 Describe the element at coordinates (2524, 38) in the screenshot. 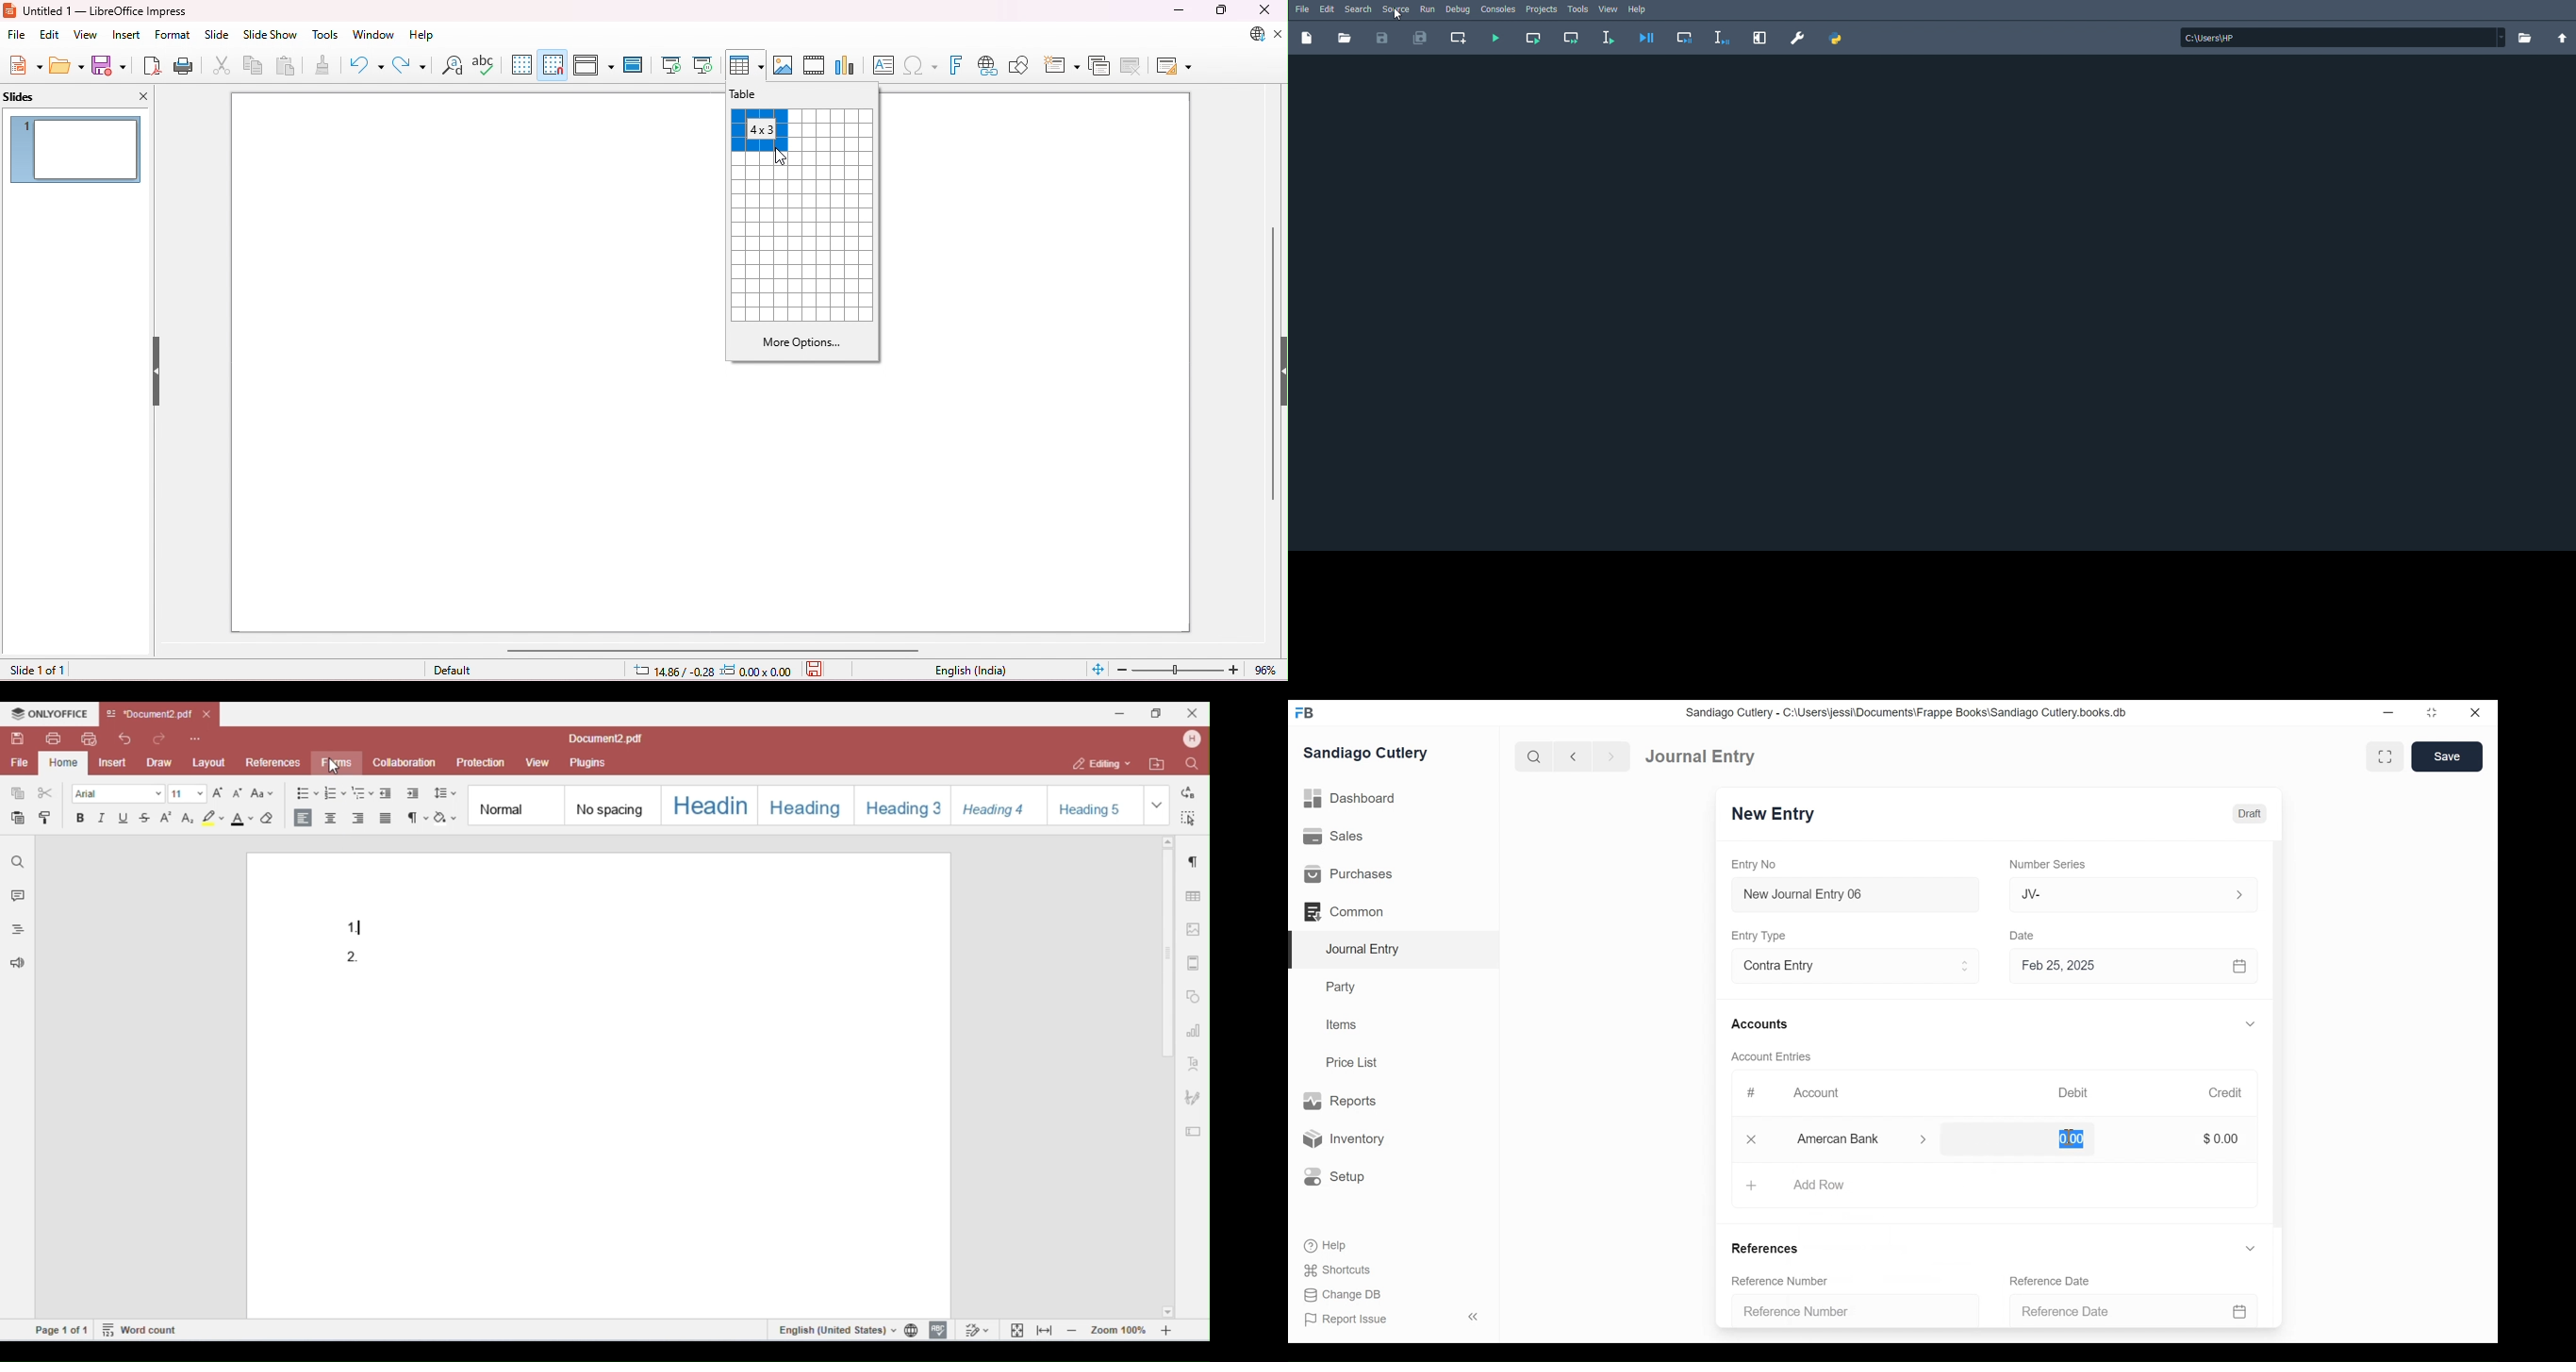

I see `Browse a working directory` at that location.